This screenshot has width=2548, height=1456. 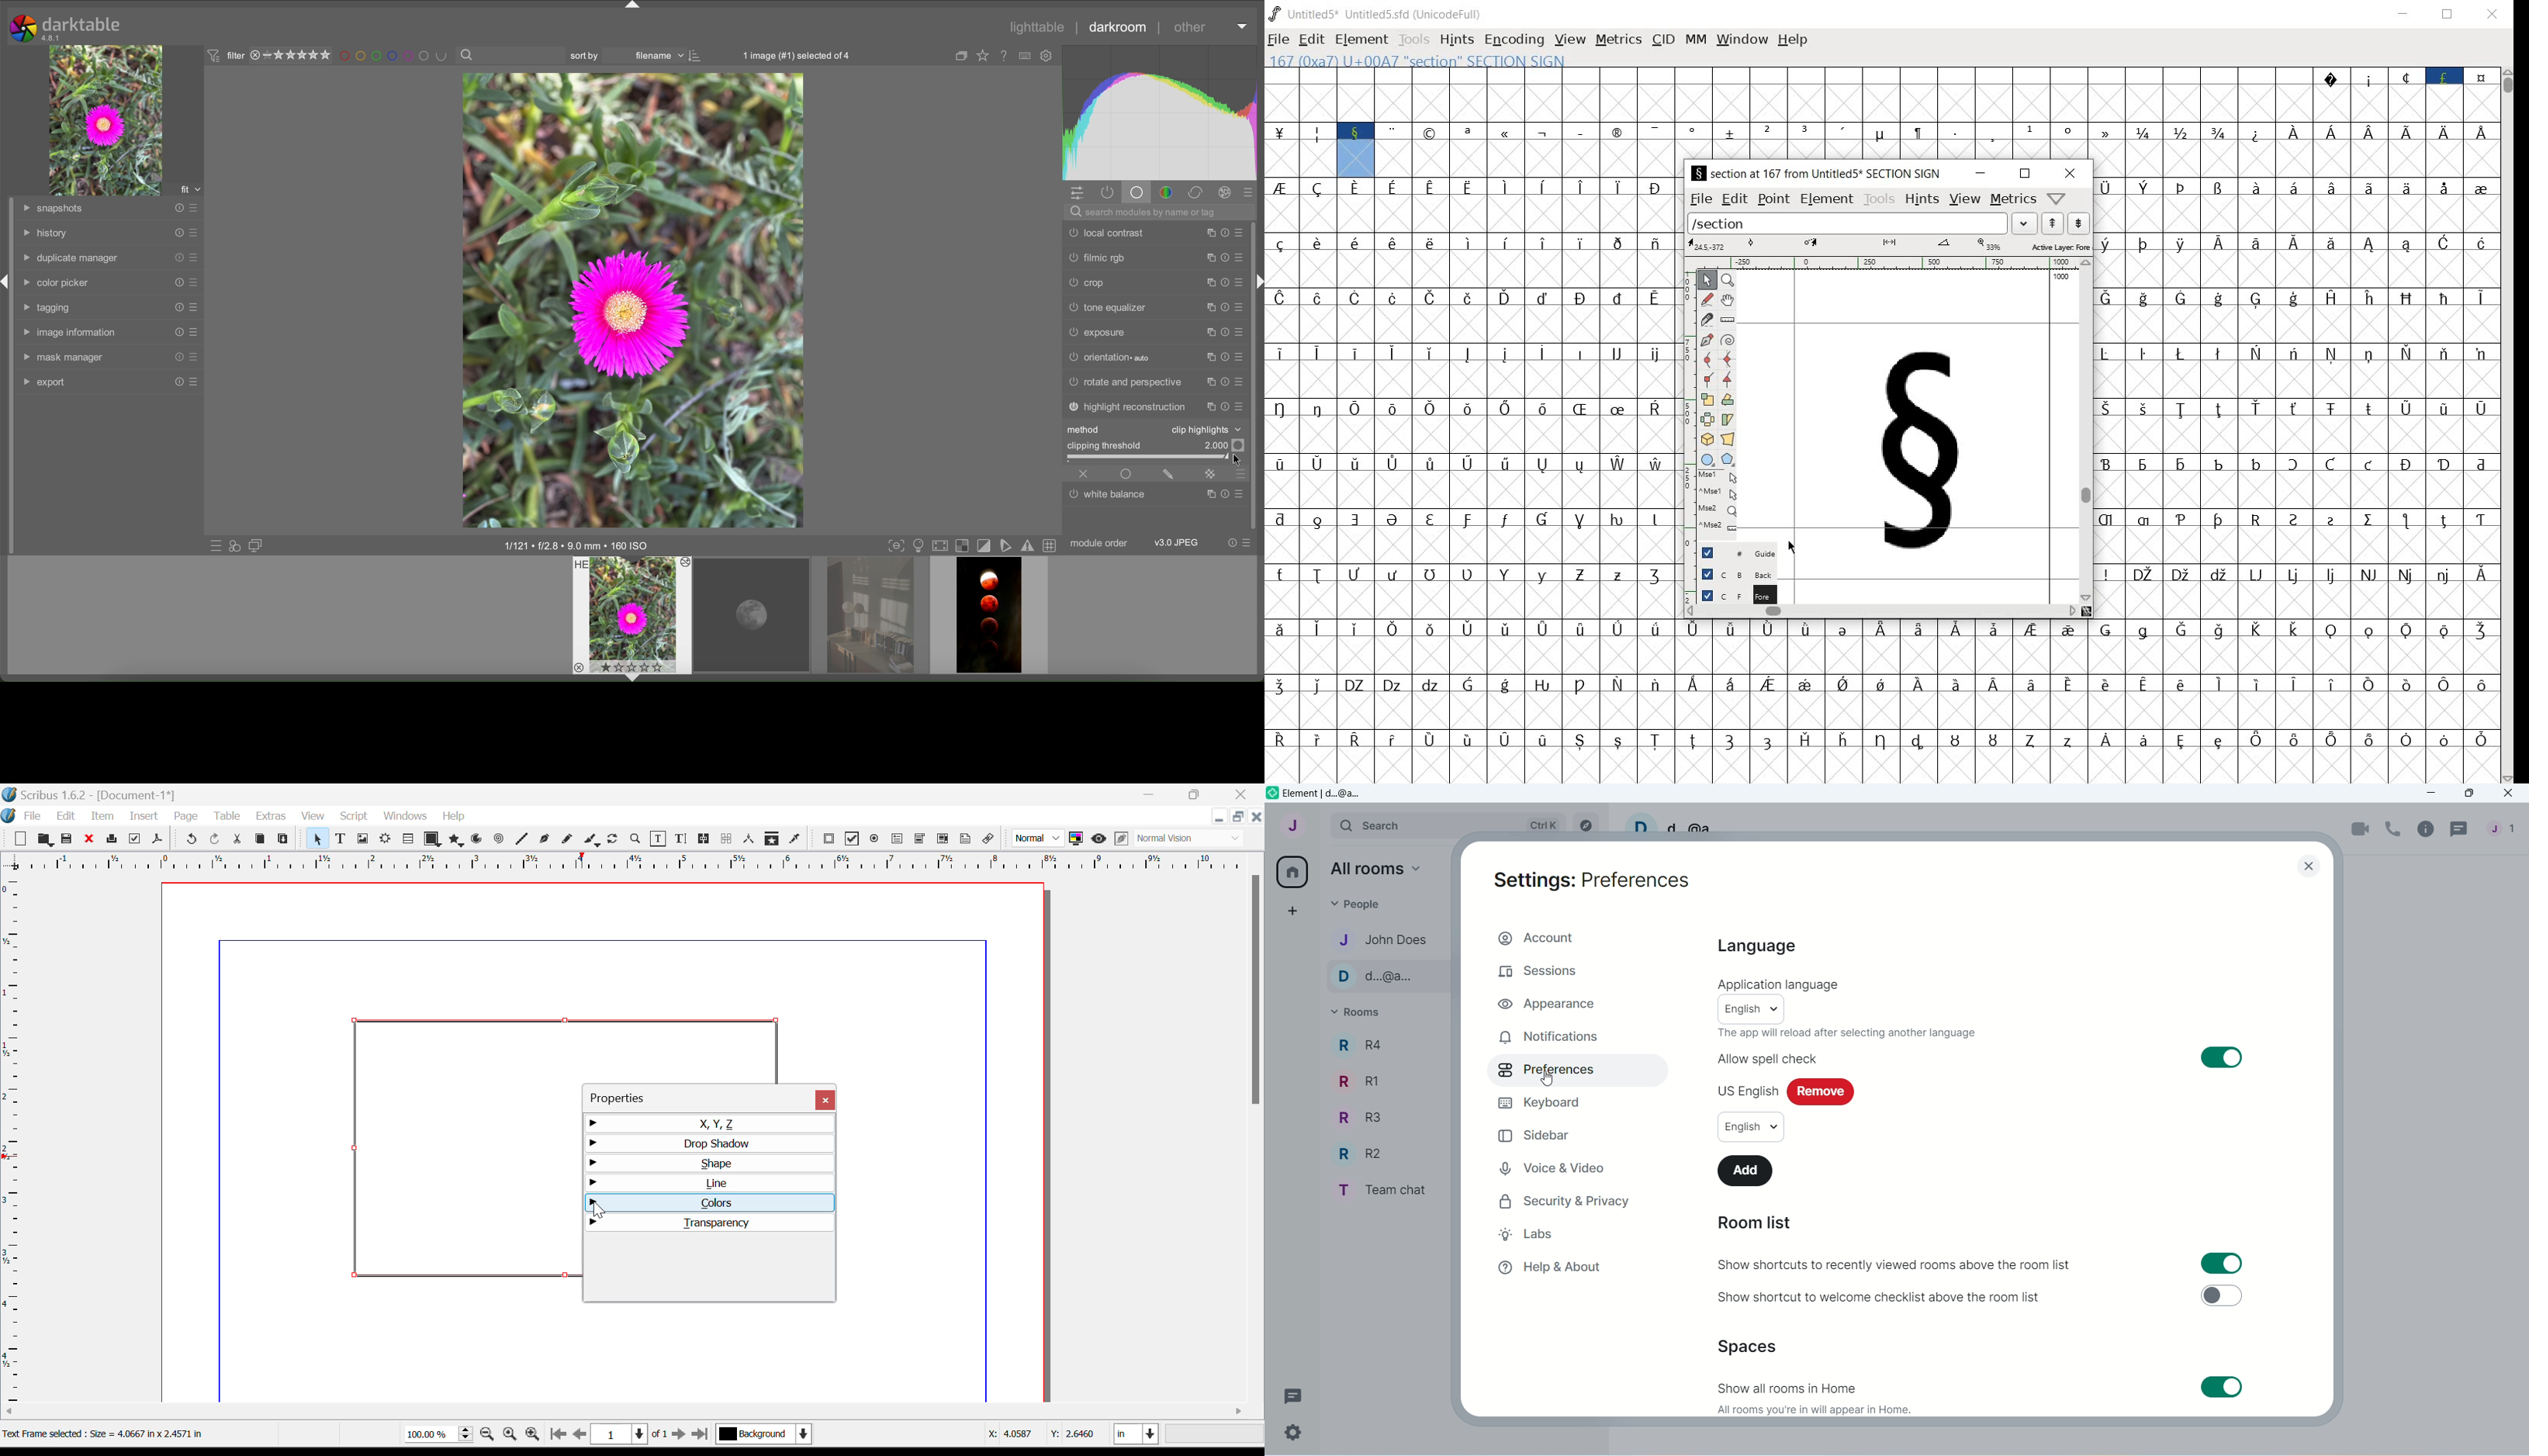 What do you see at coordinates (986, 546) in the screenshot?
I see `toggle cliping indication` at bounding box center [986, 546].